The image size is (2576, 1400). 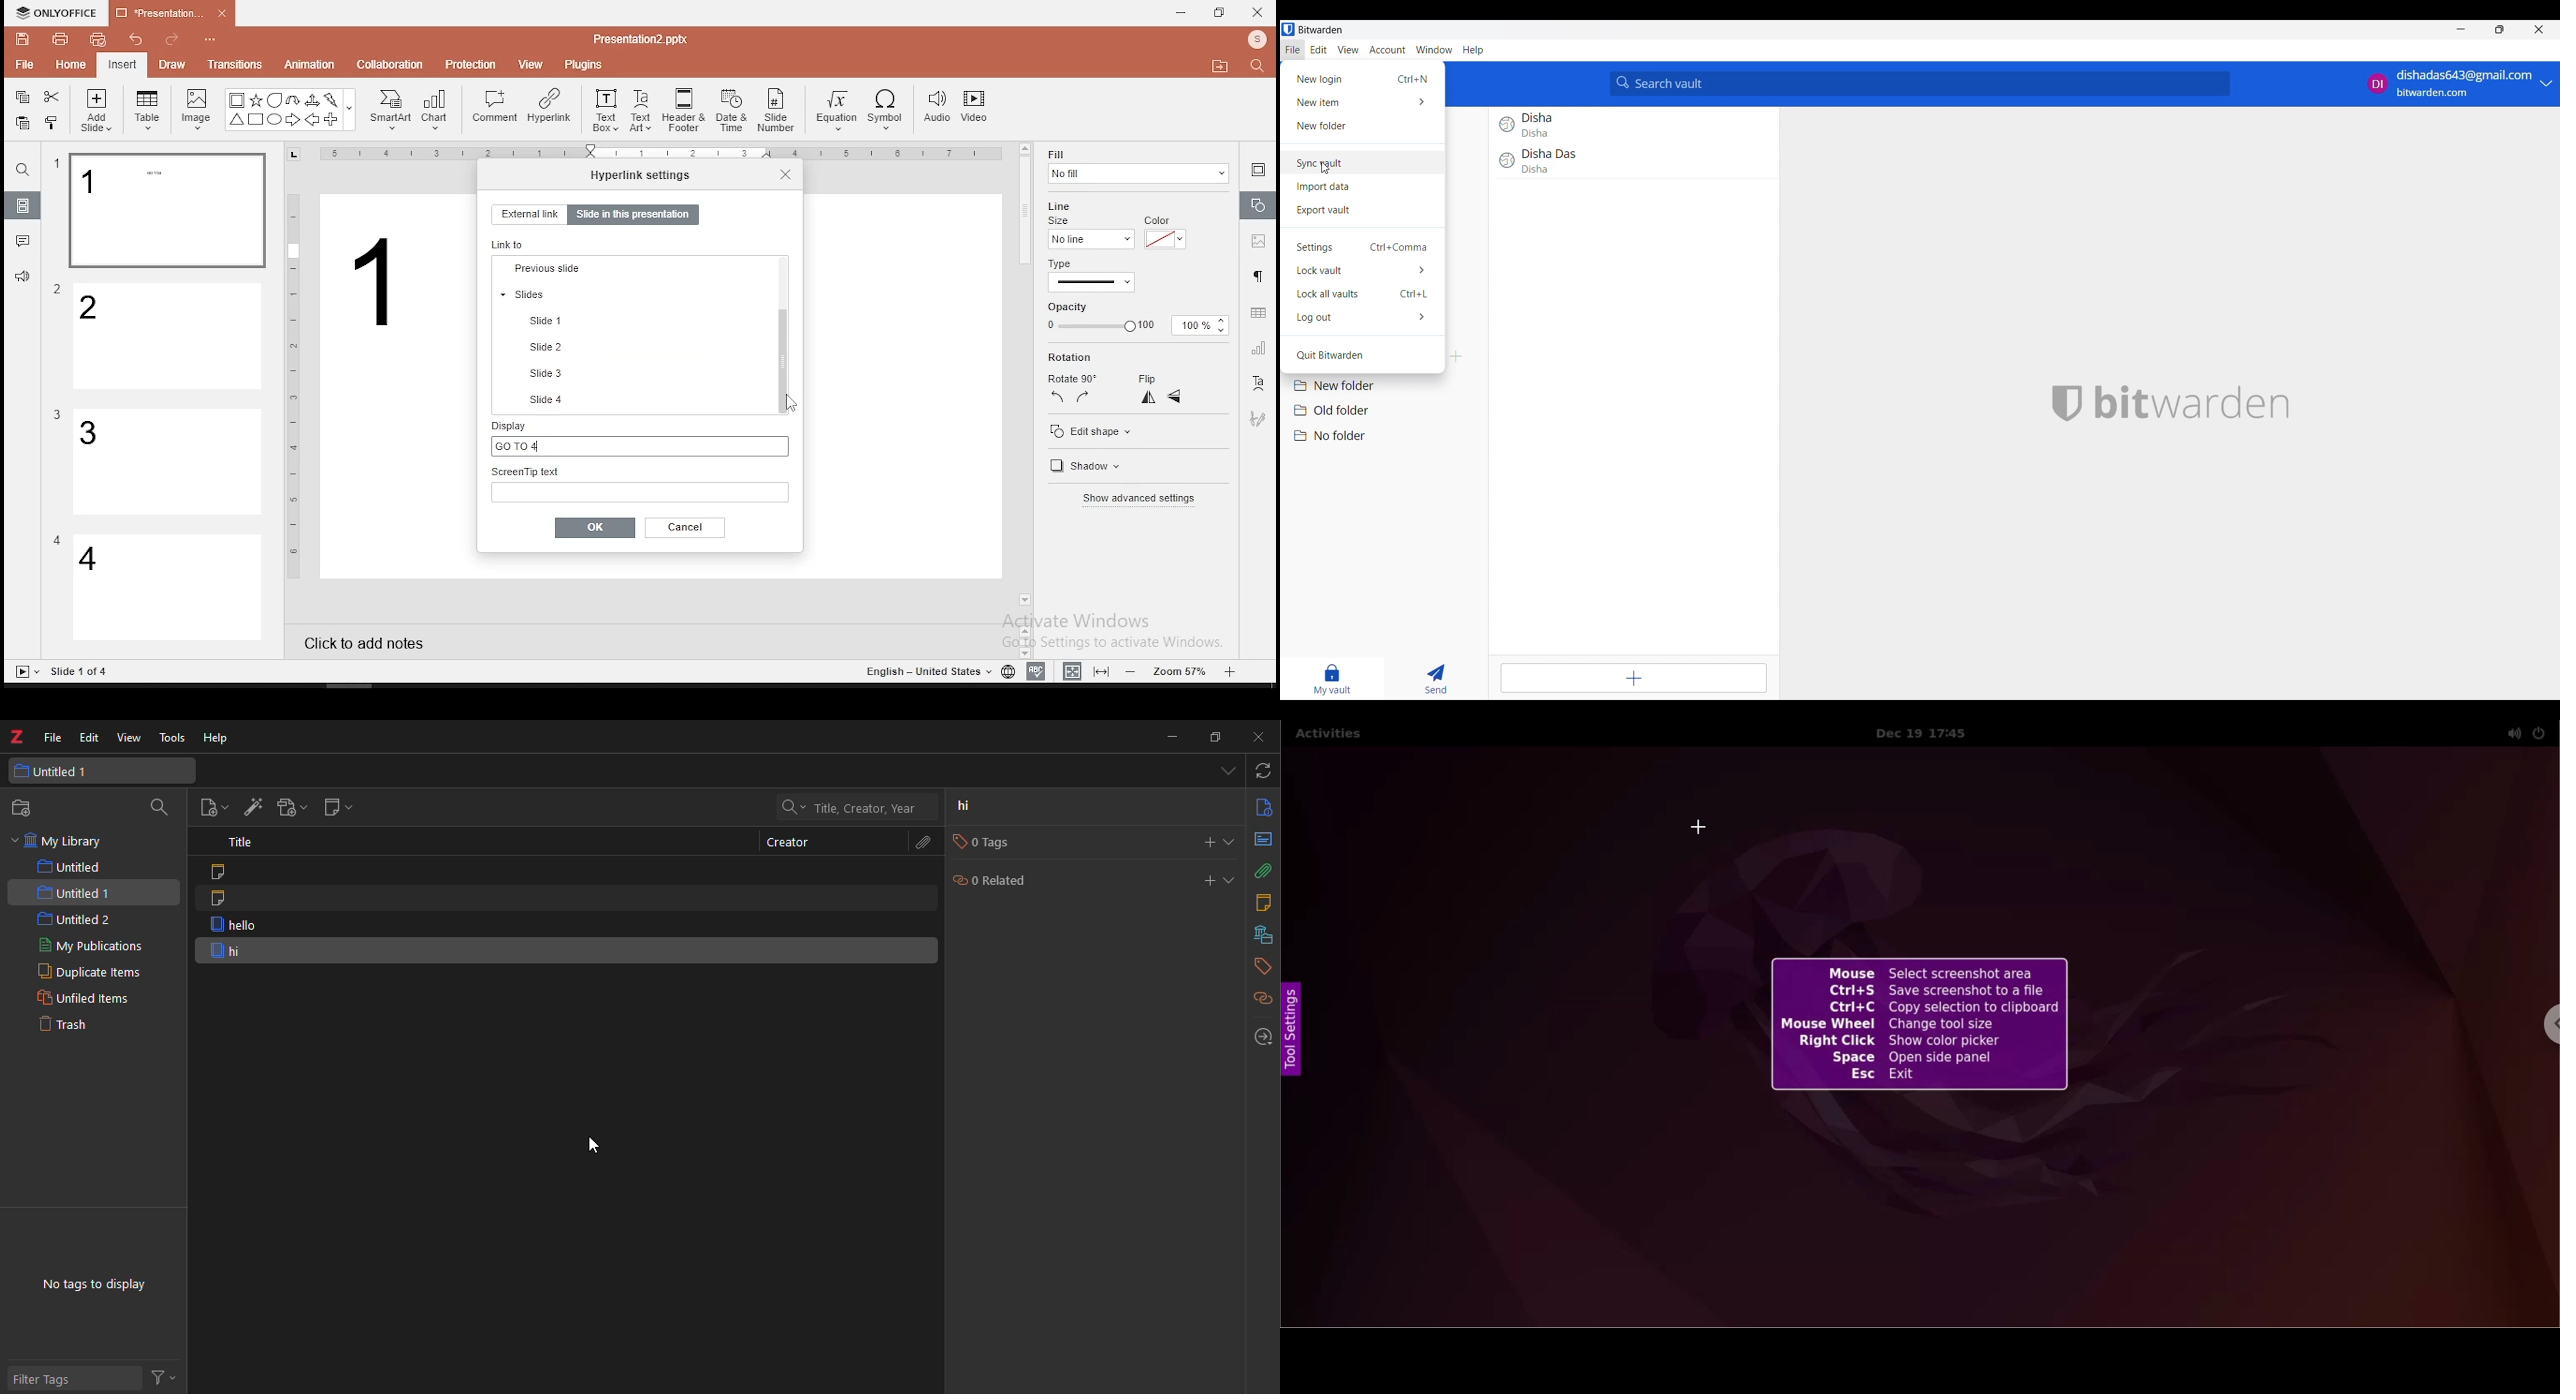 What do you see at coordinates (370, 641) in the screenshot?
I see `click to add notes` at bounding box center [370, 641].